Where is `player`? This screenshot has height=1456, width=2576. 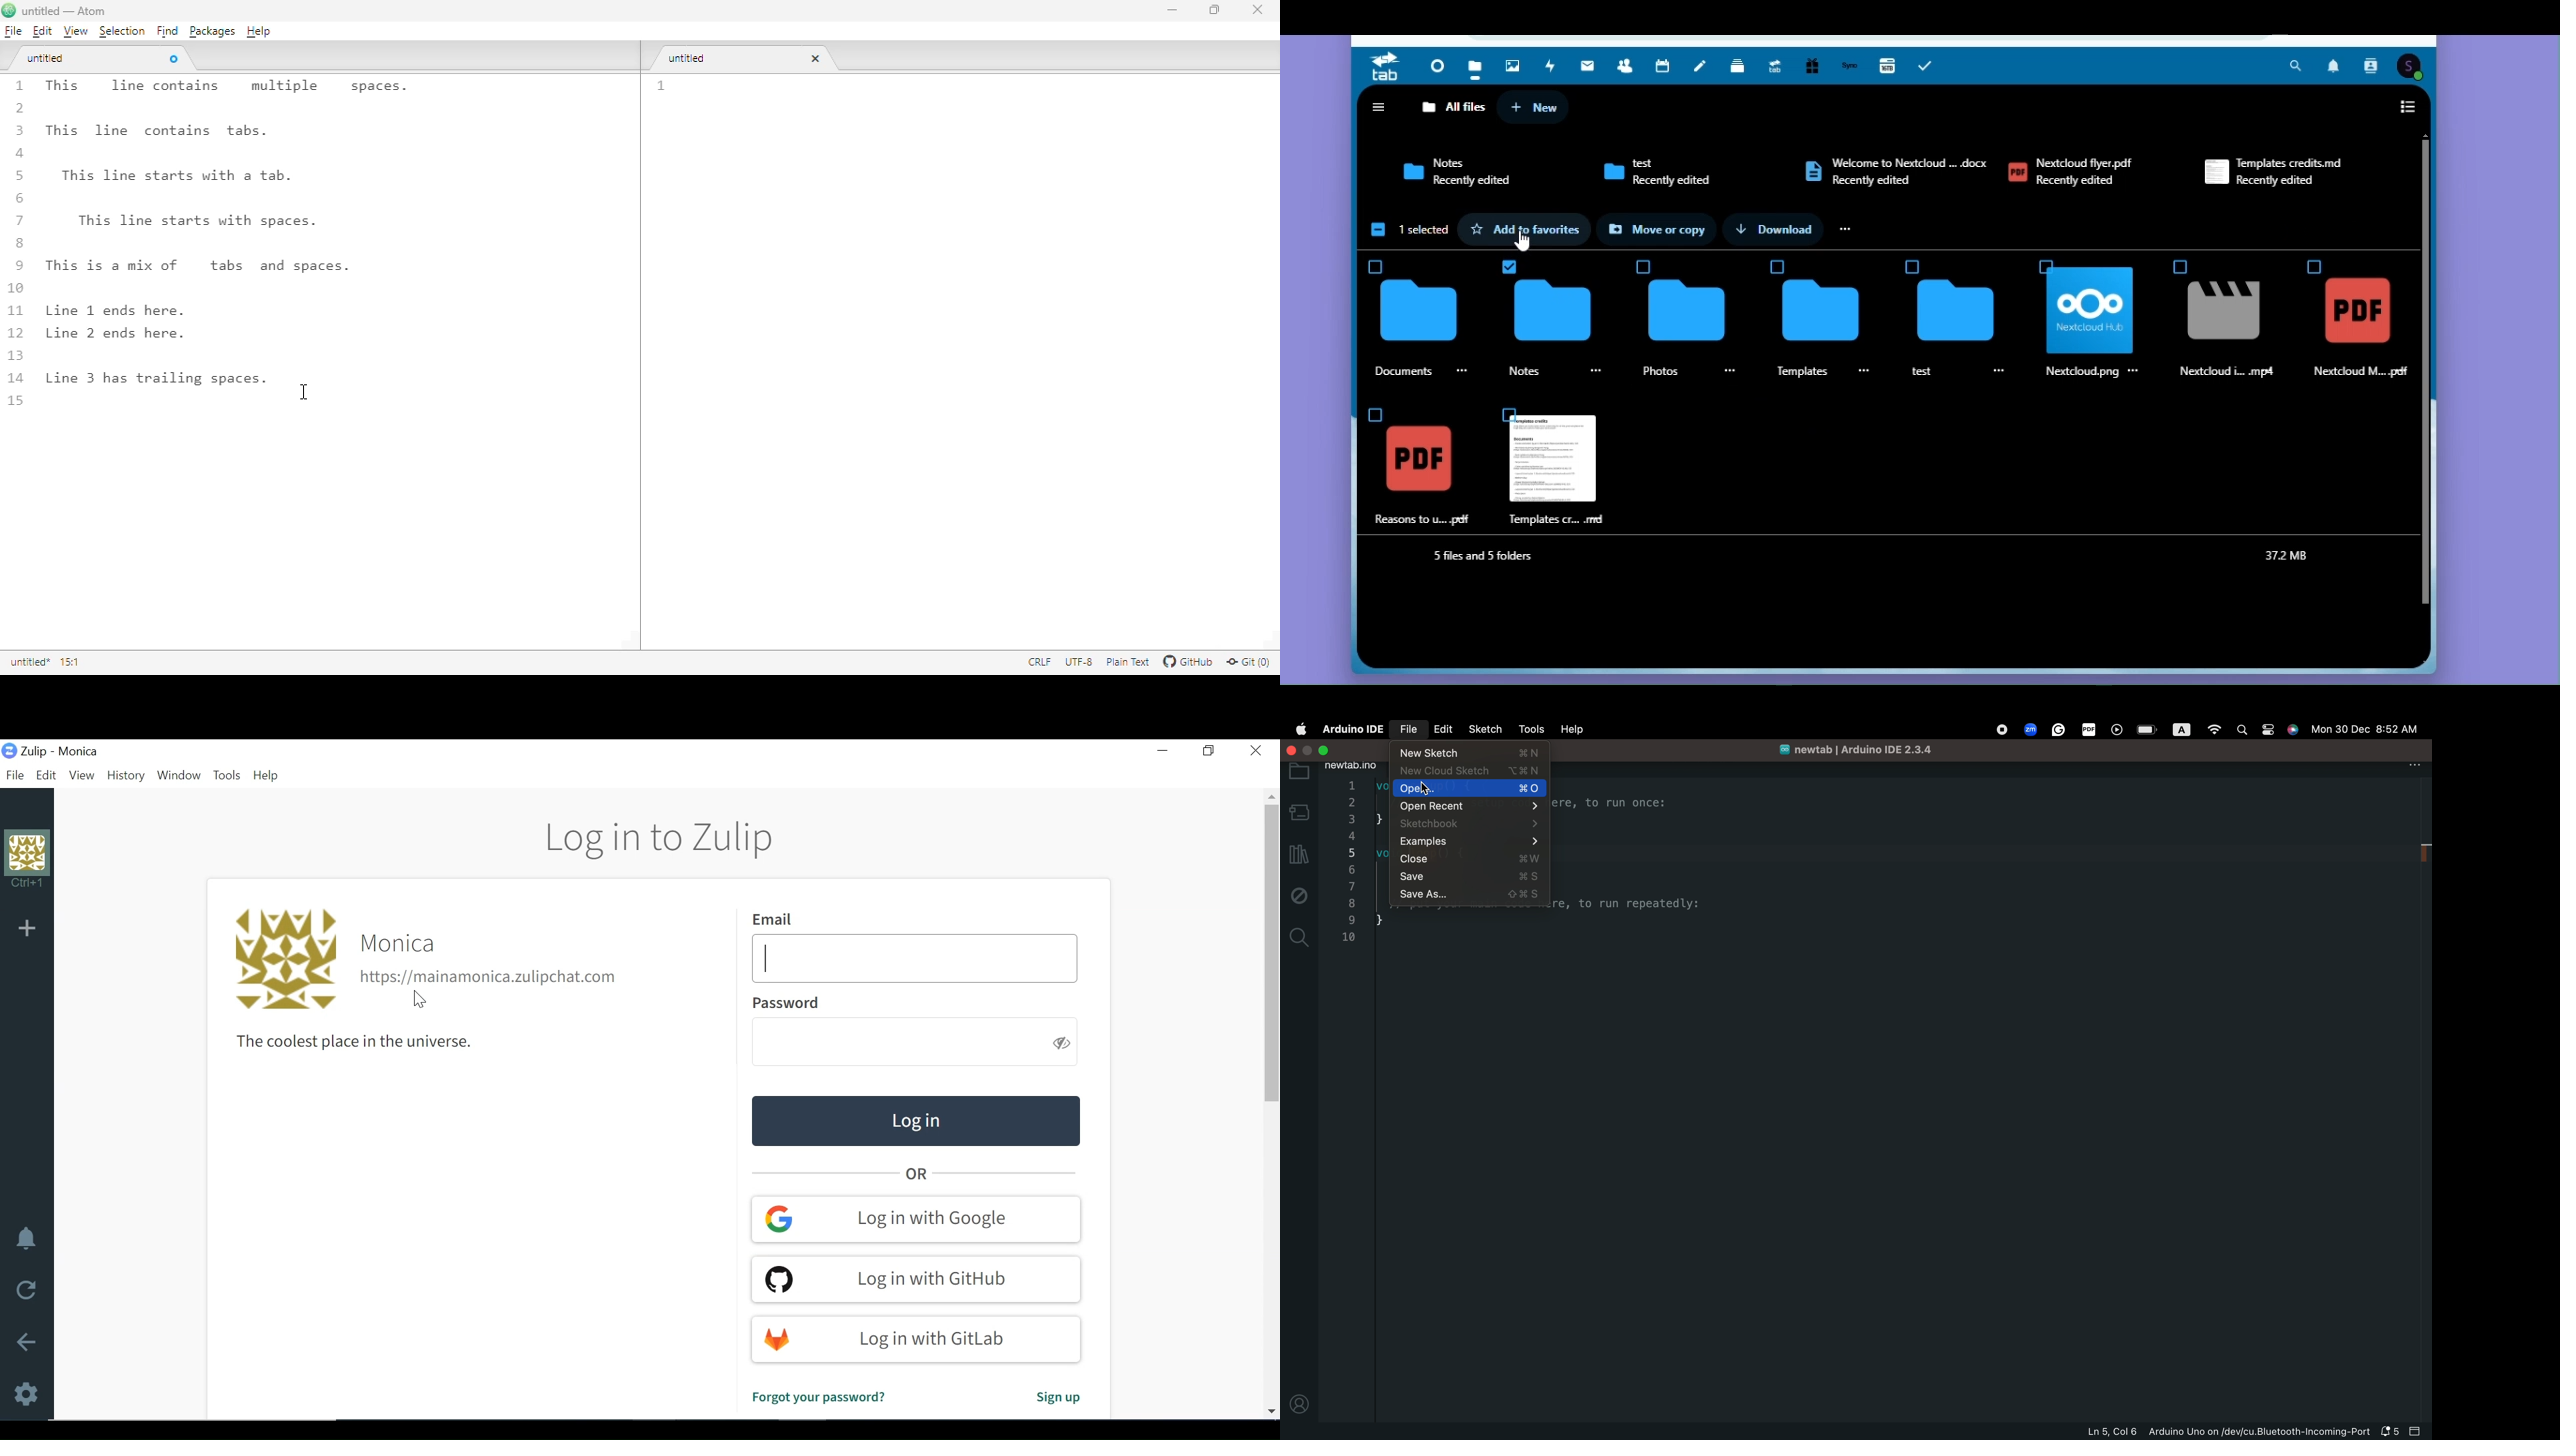 player is located at coordinates (2116, 731).